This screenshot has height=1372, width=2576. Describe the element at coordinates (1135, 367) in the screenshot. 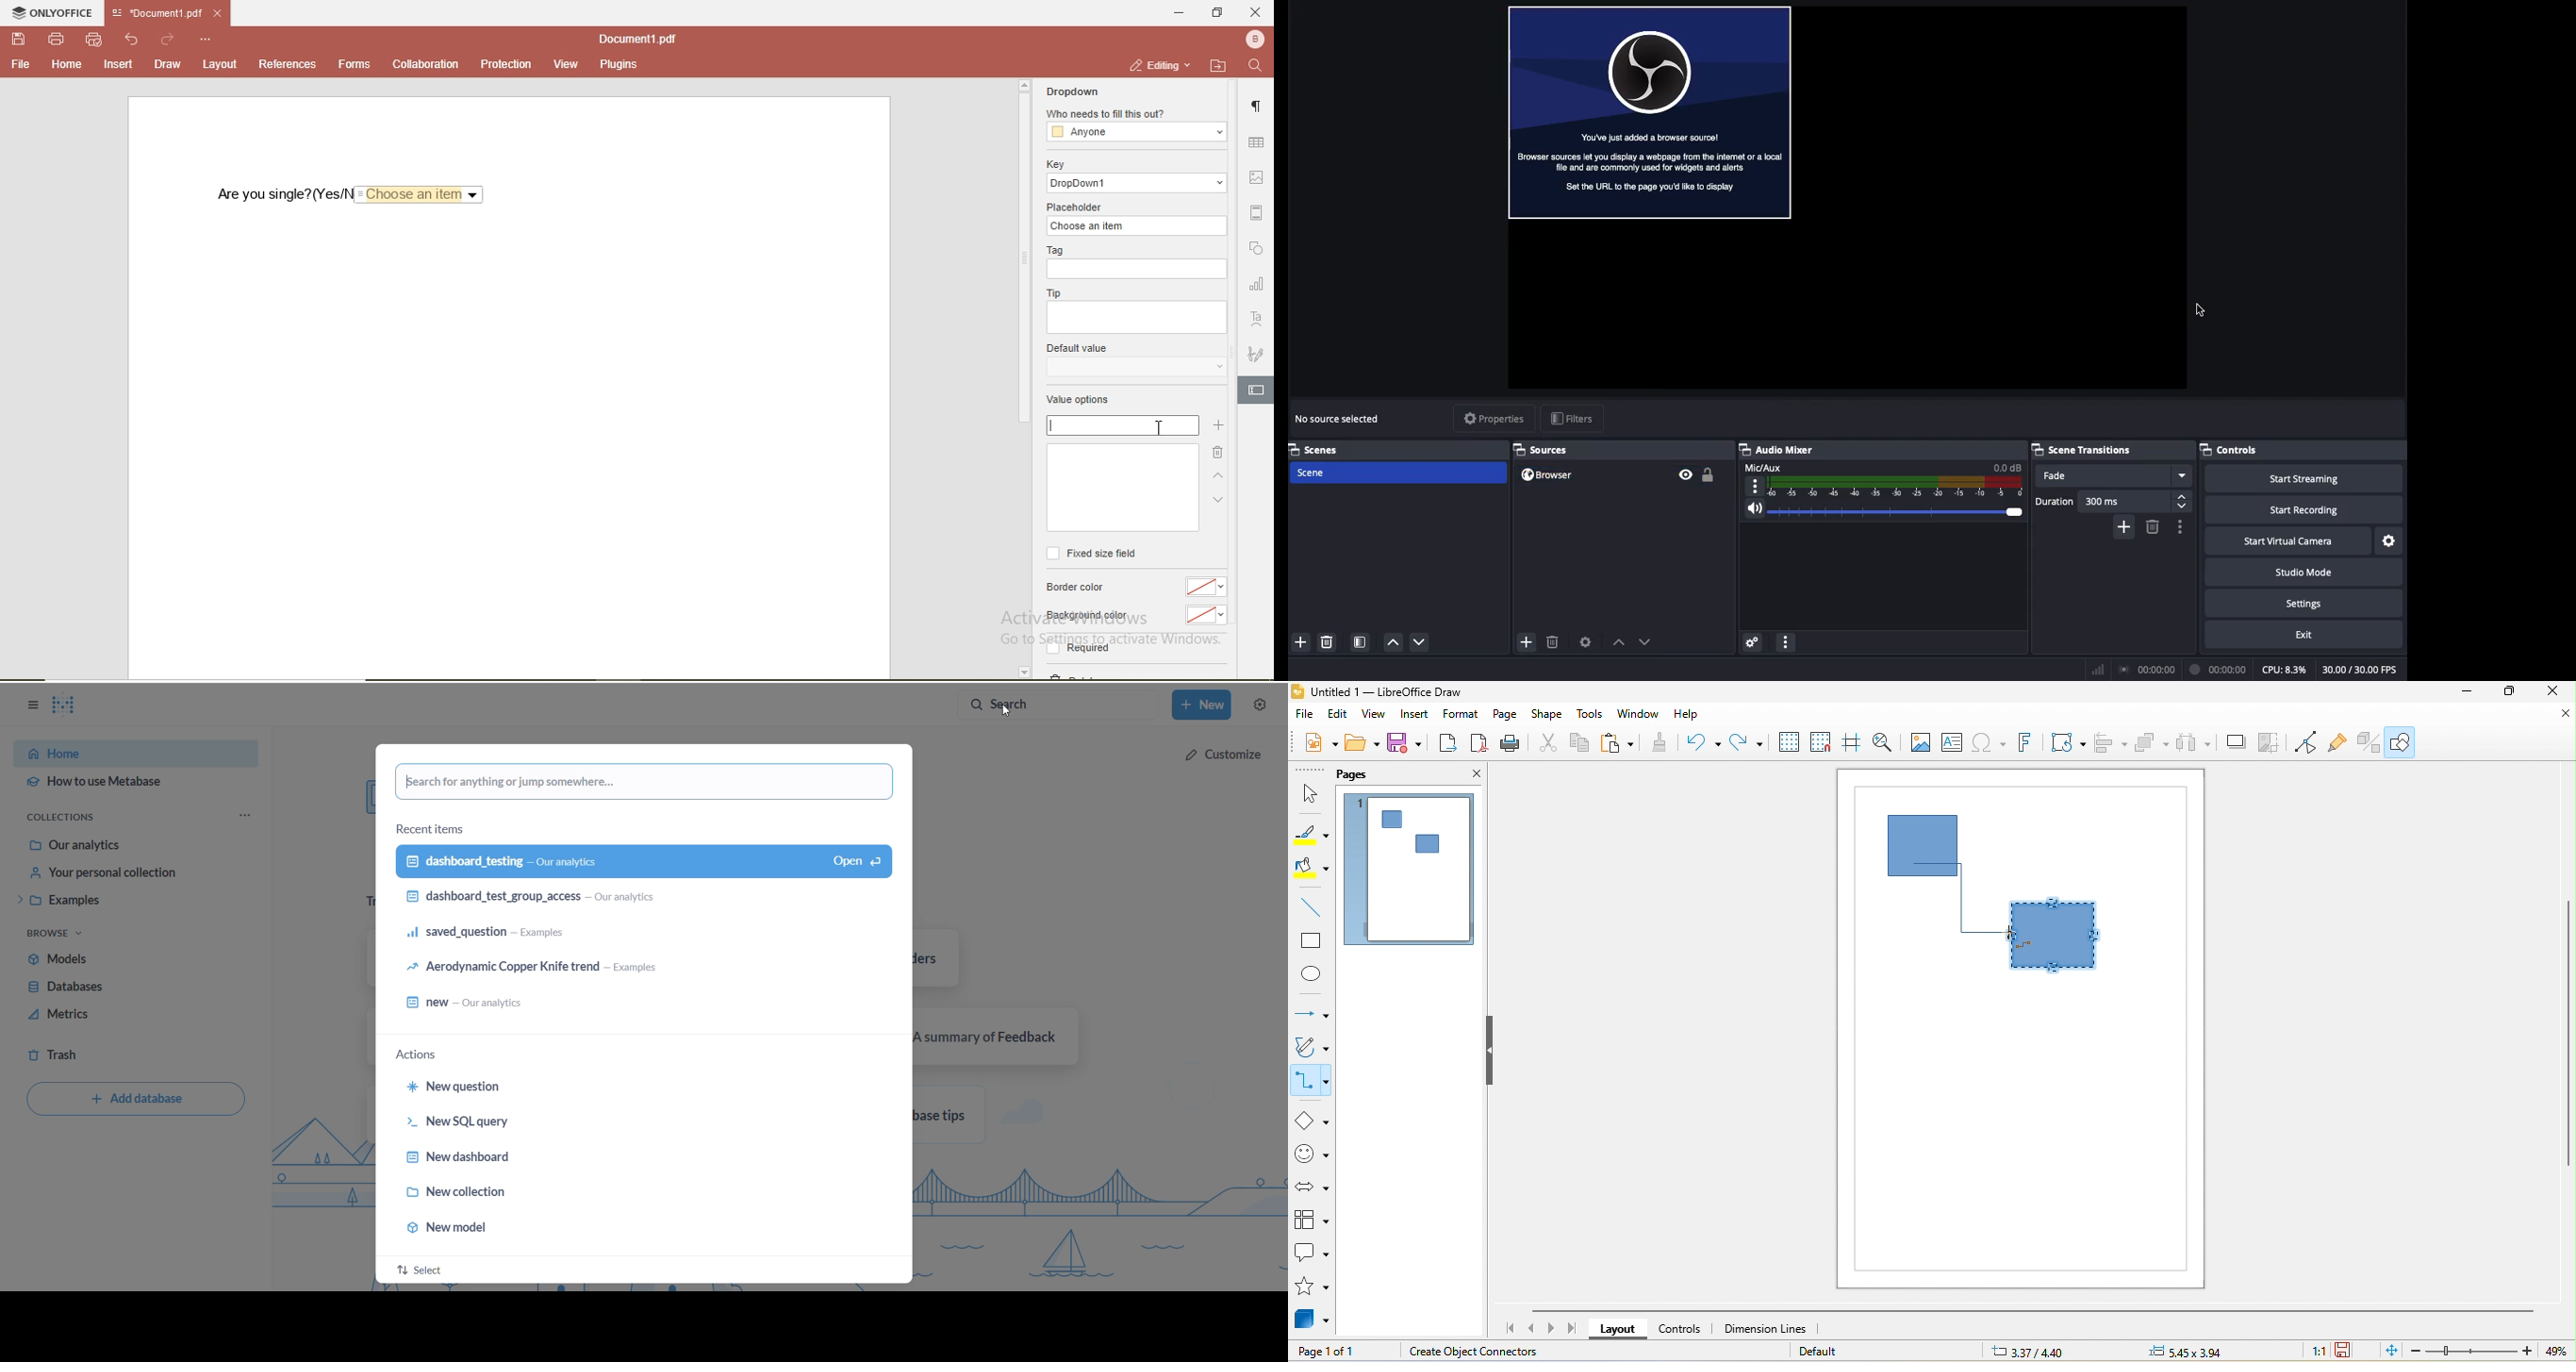

I see `dropdown` at that location.